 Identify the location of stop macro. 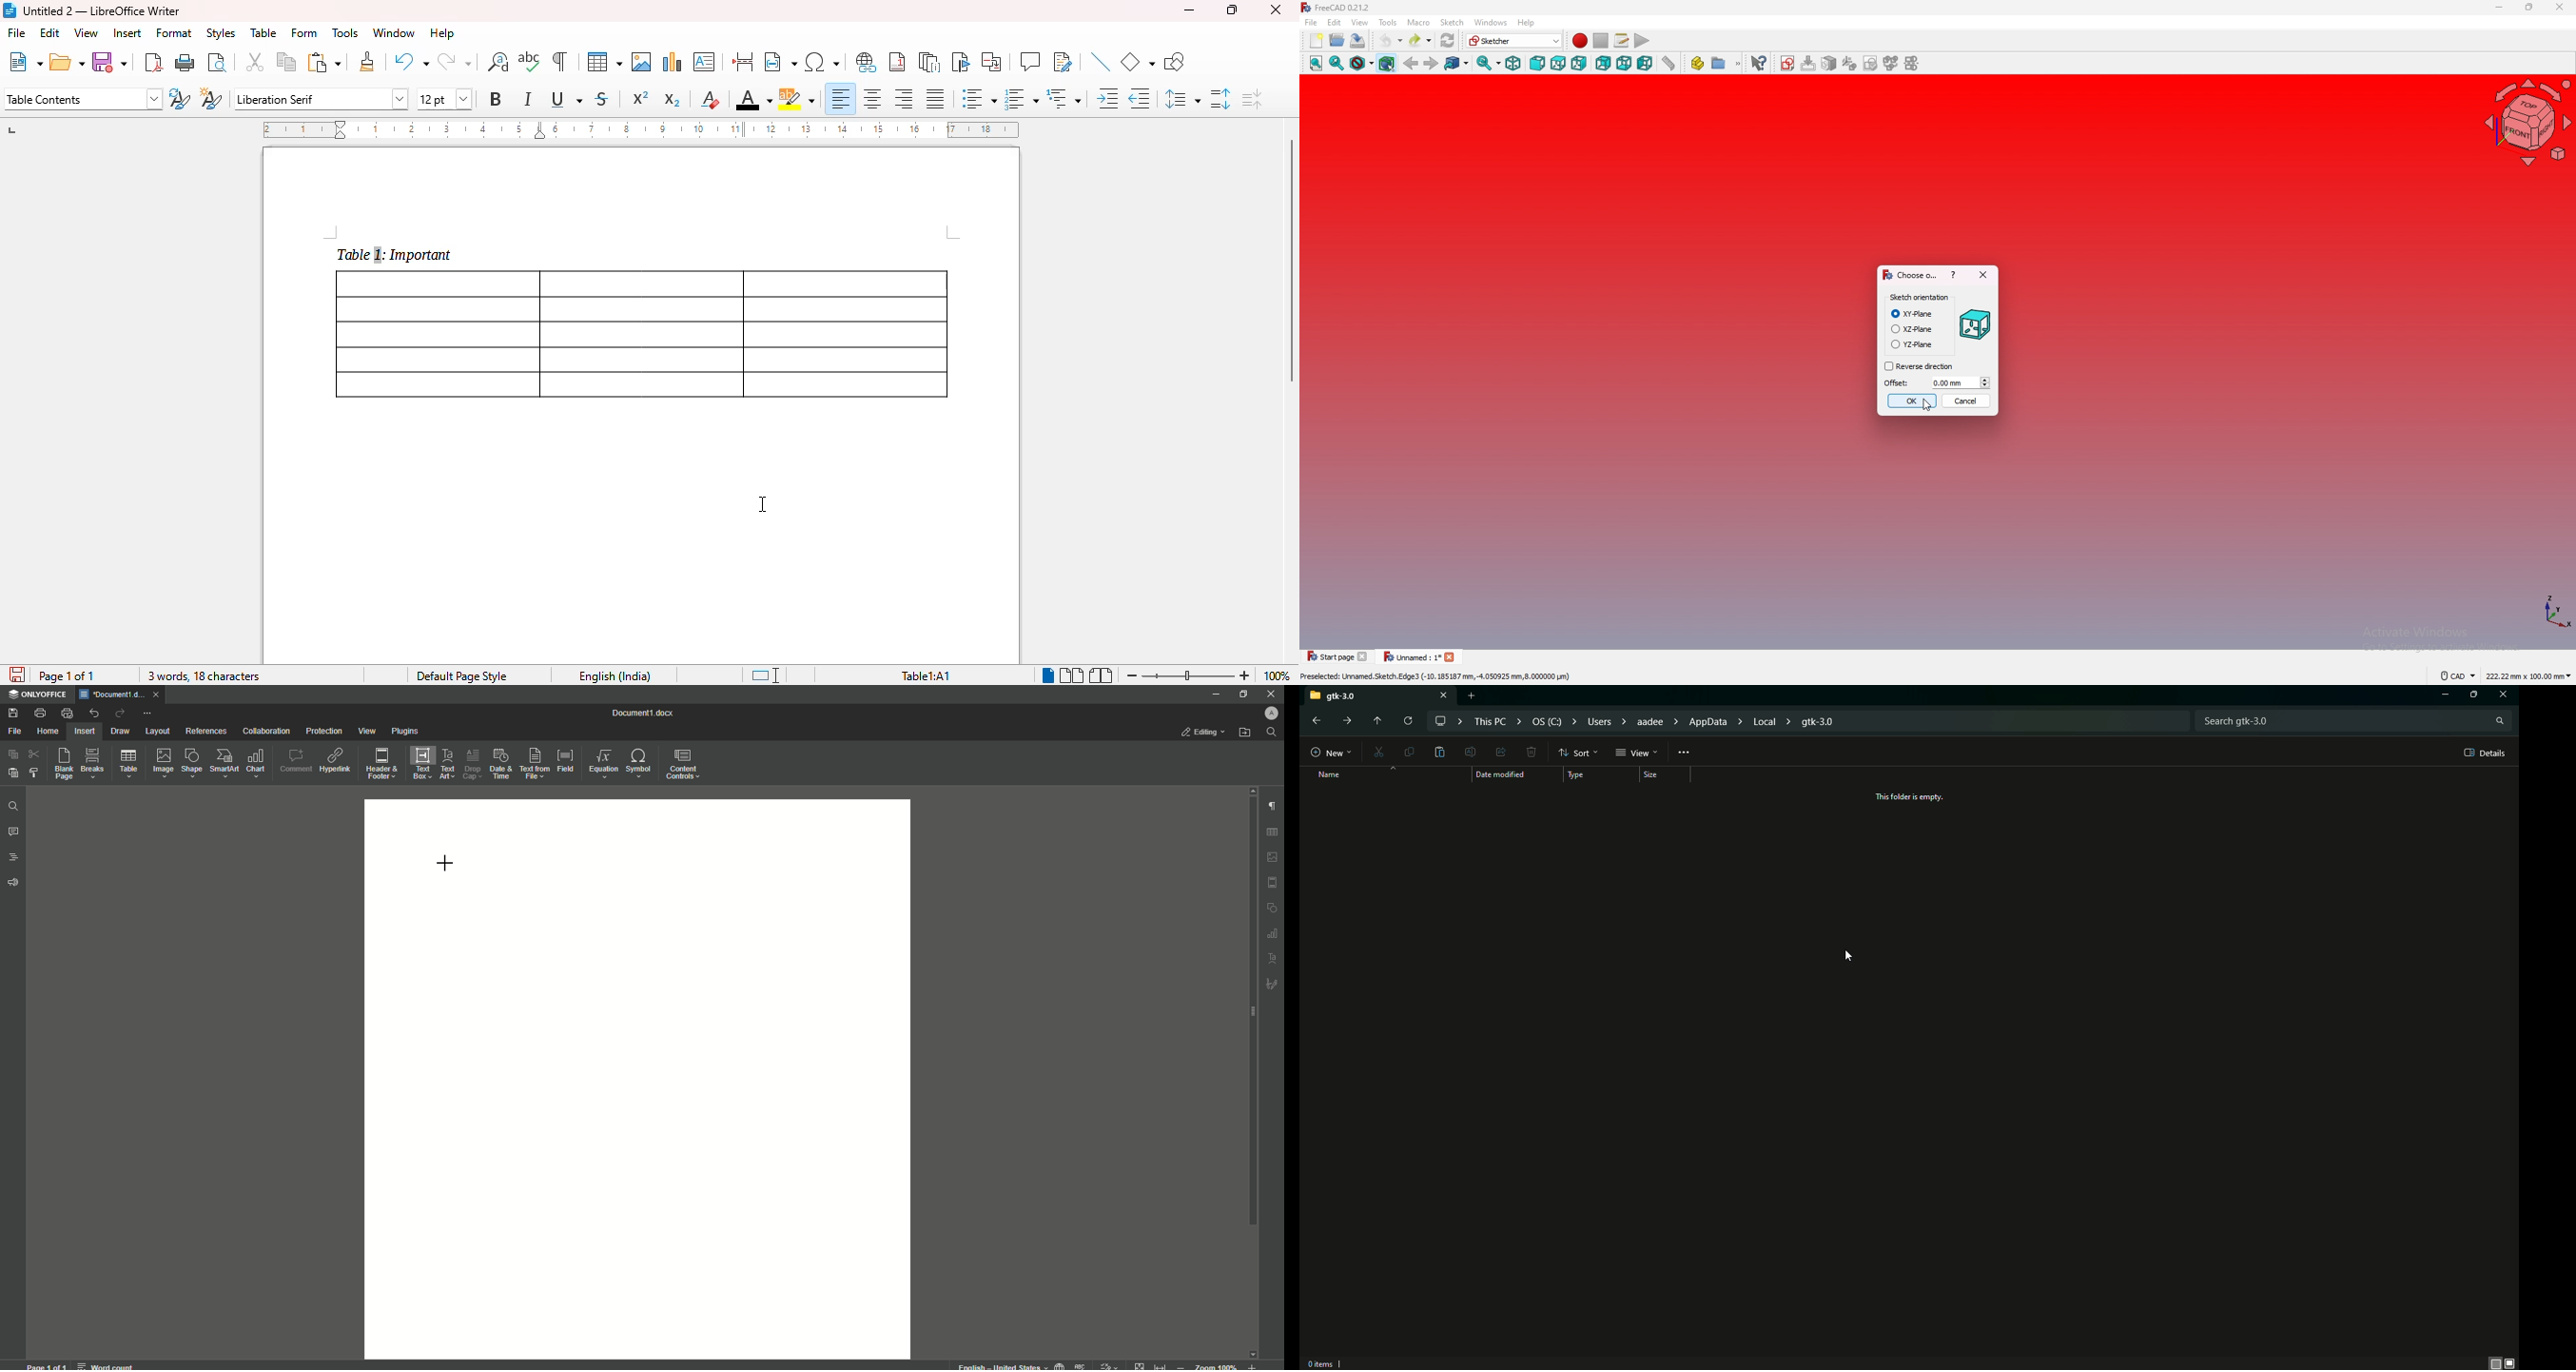
(1600, 40).